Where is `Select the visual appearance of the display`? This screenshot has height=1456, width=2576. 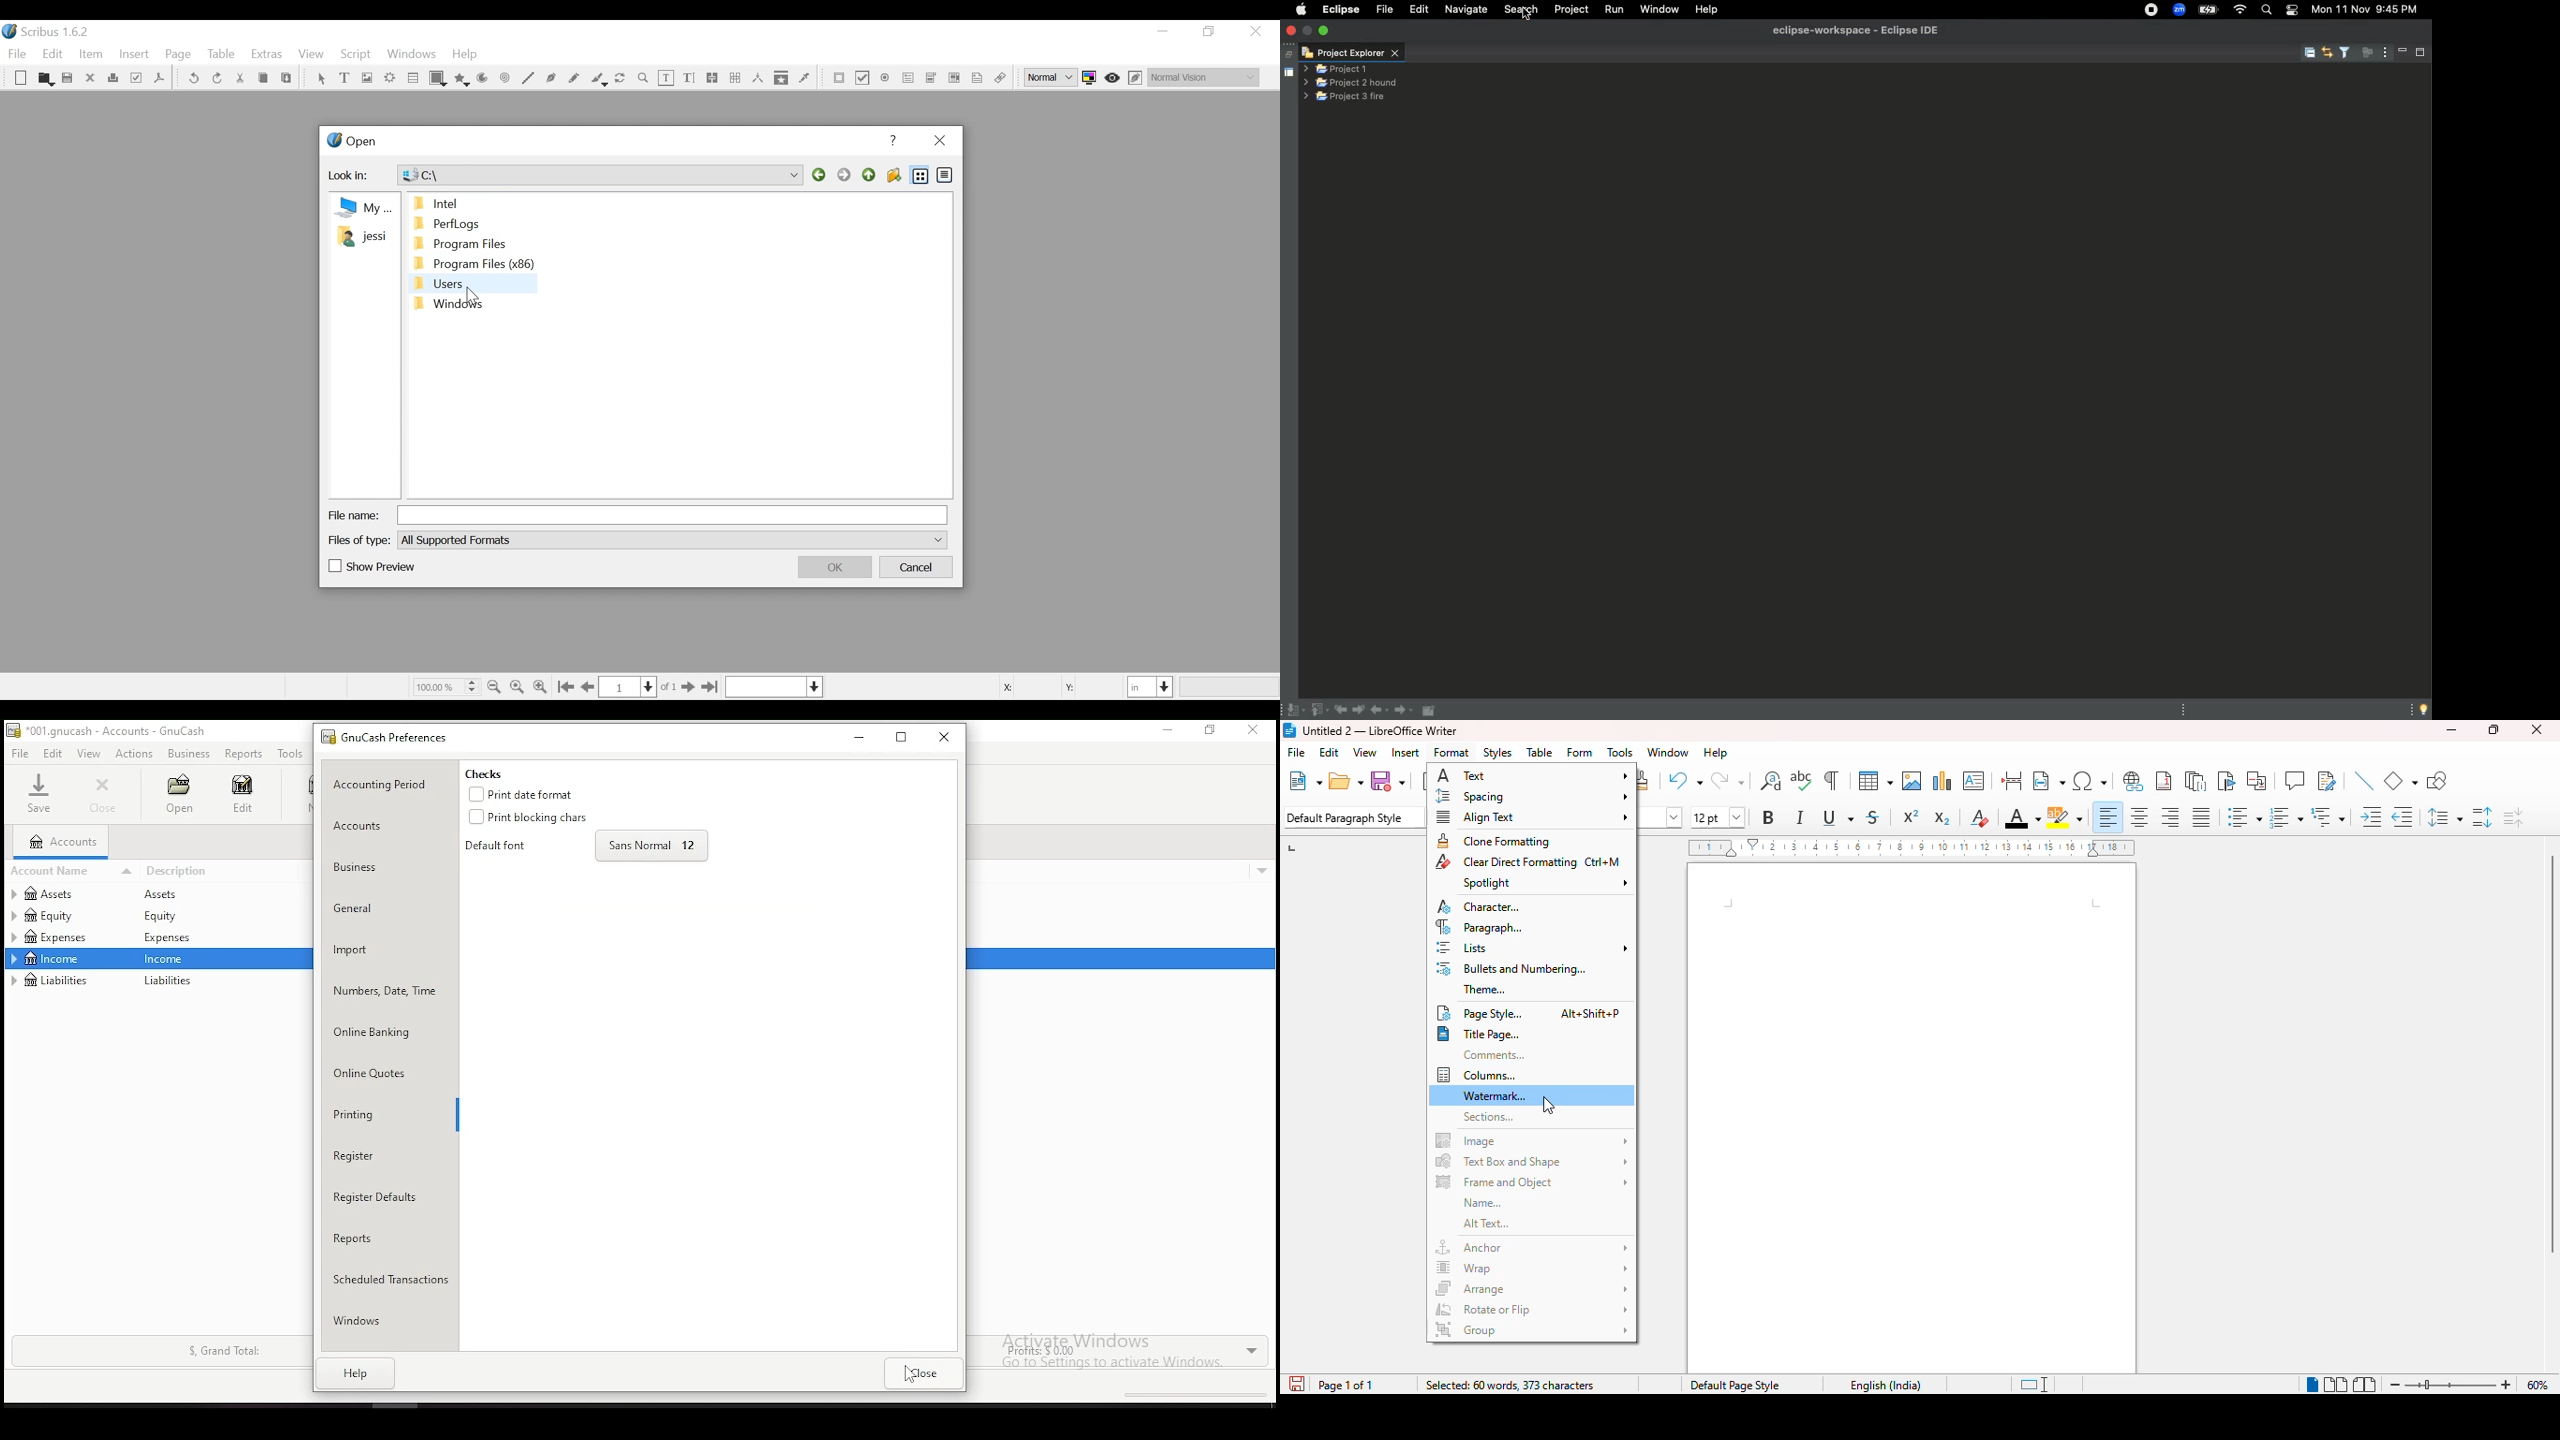
Select the visual appearance of the display is located at coordinates (1203, 75).